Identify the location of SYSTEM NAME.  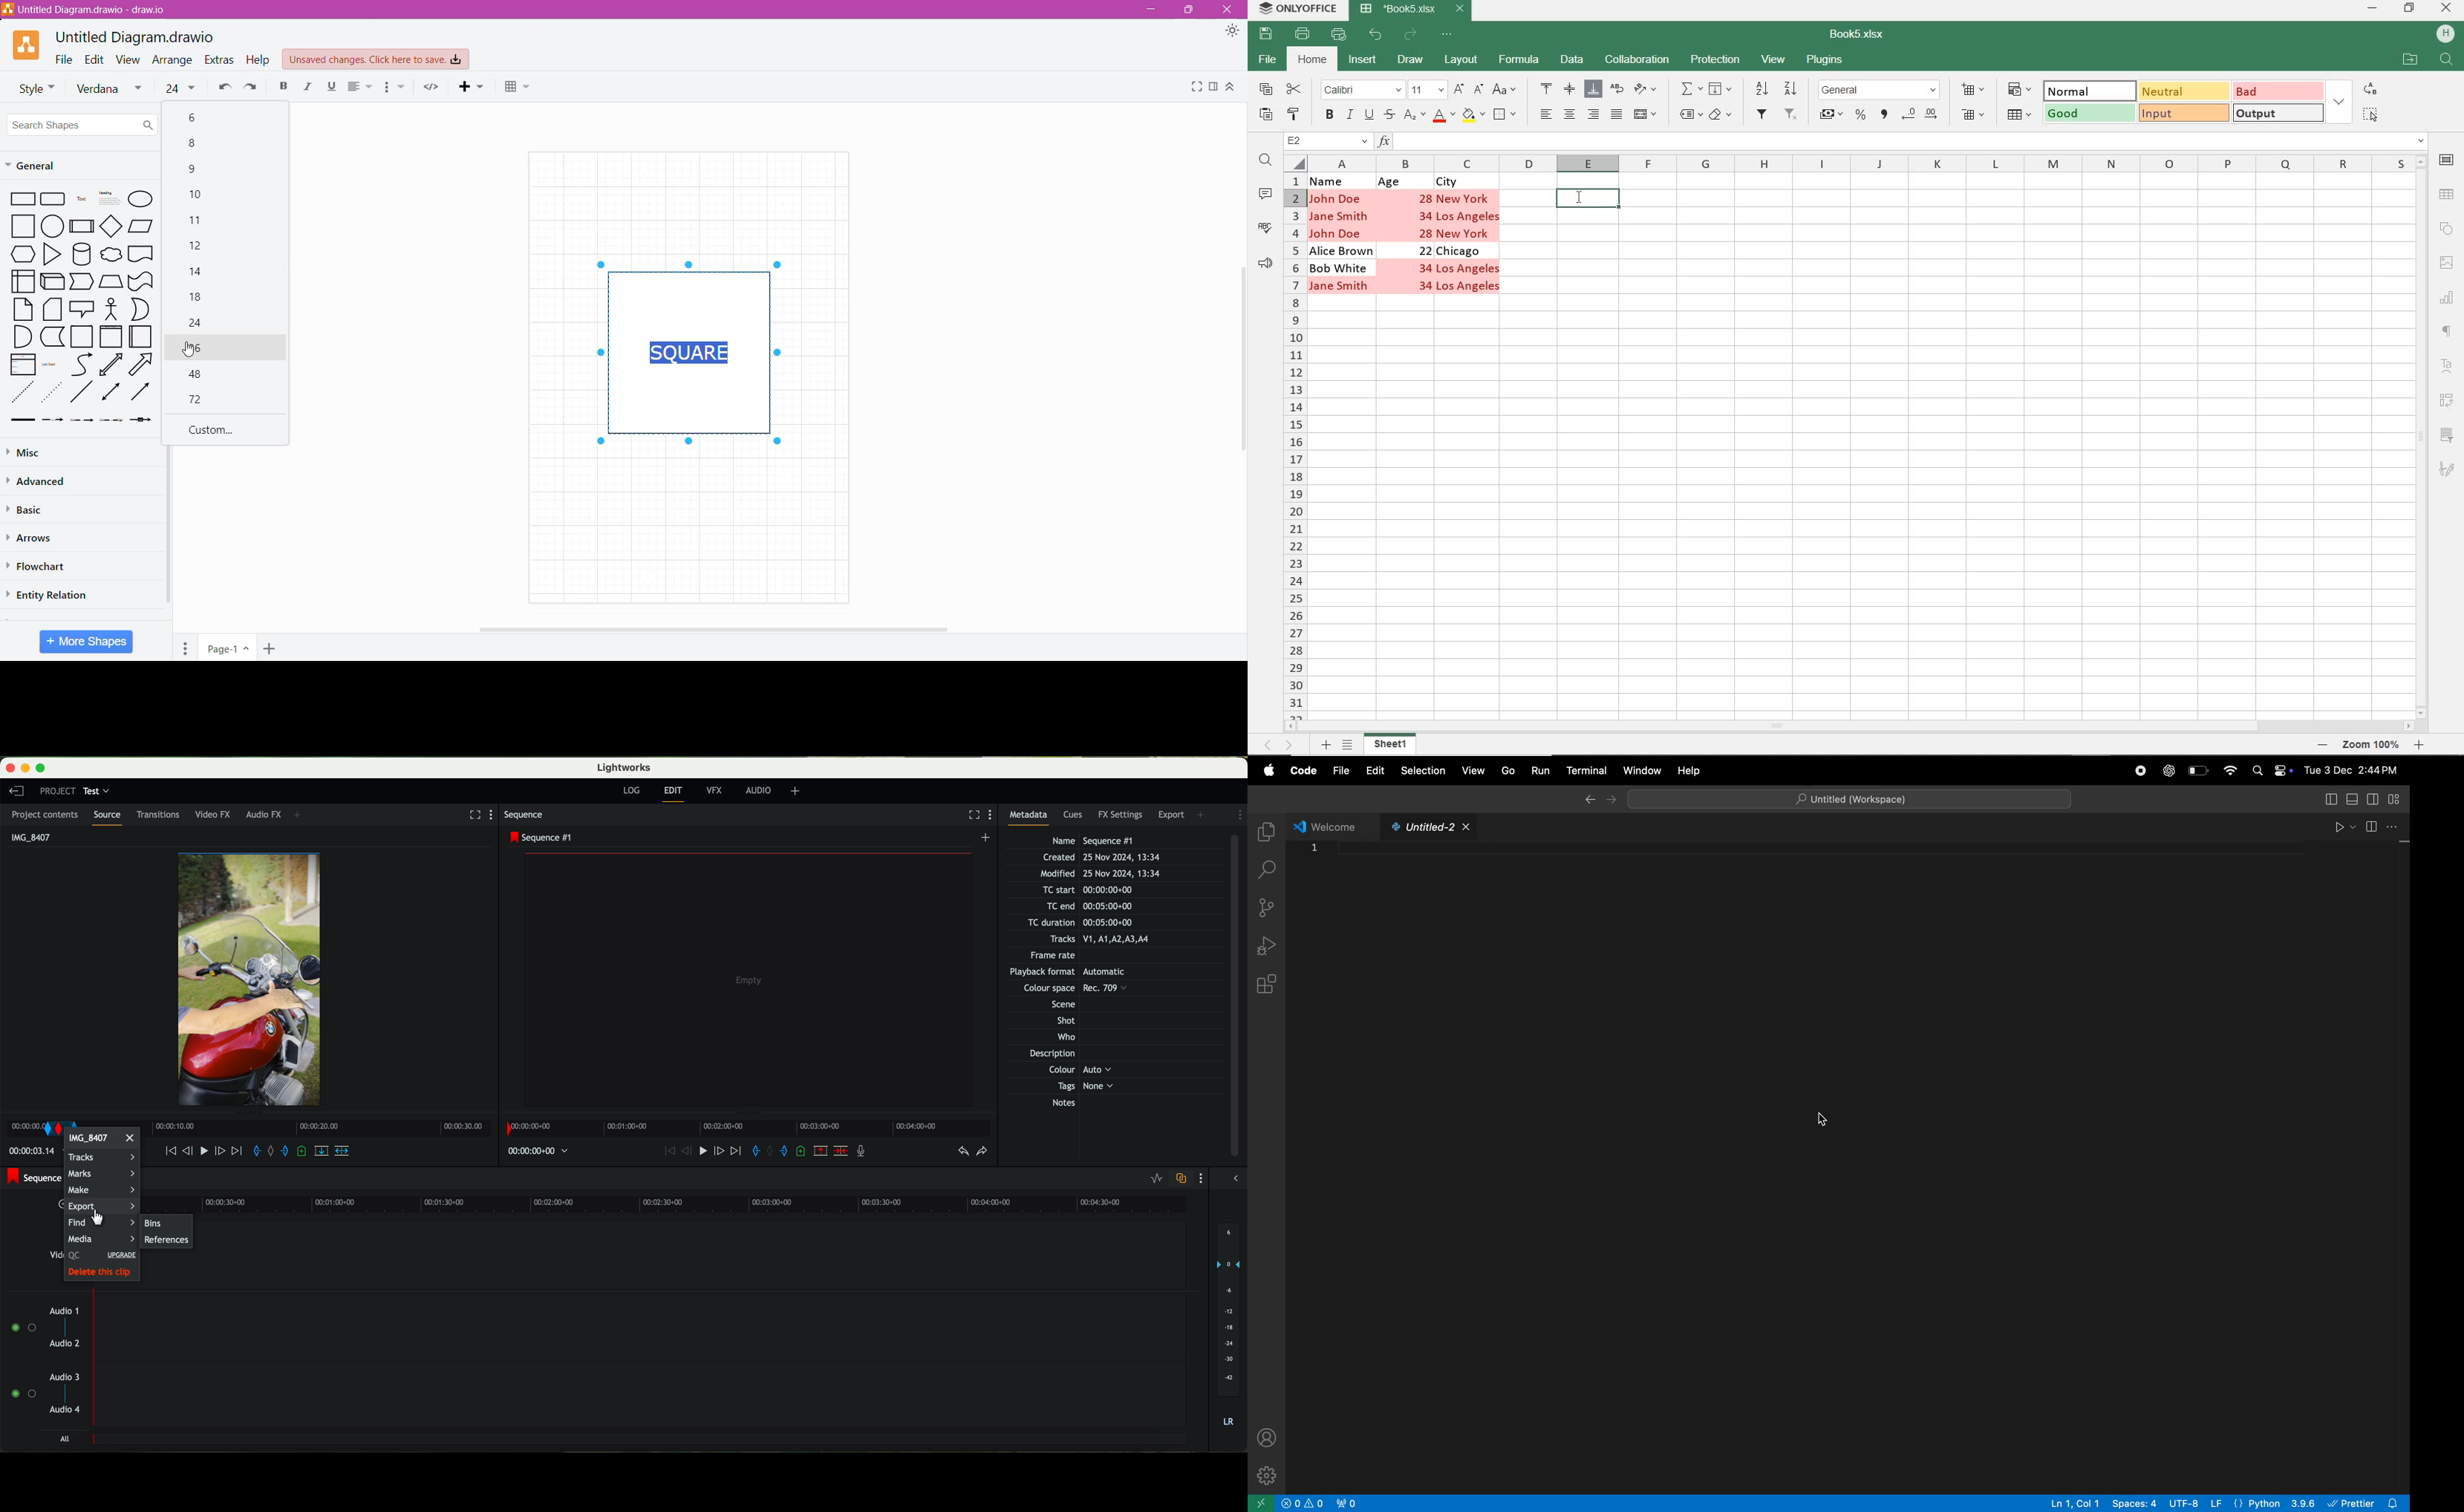
(1296, 8).